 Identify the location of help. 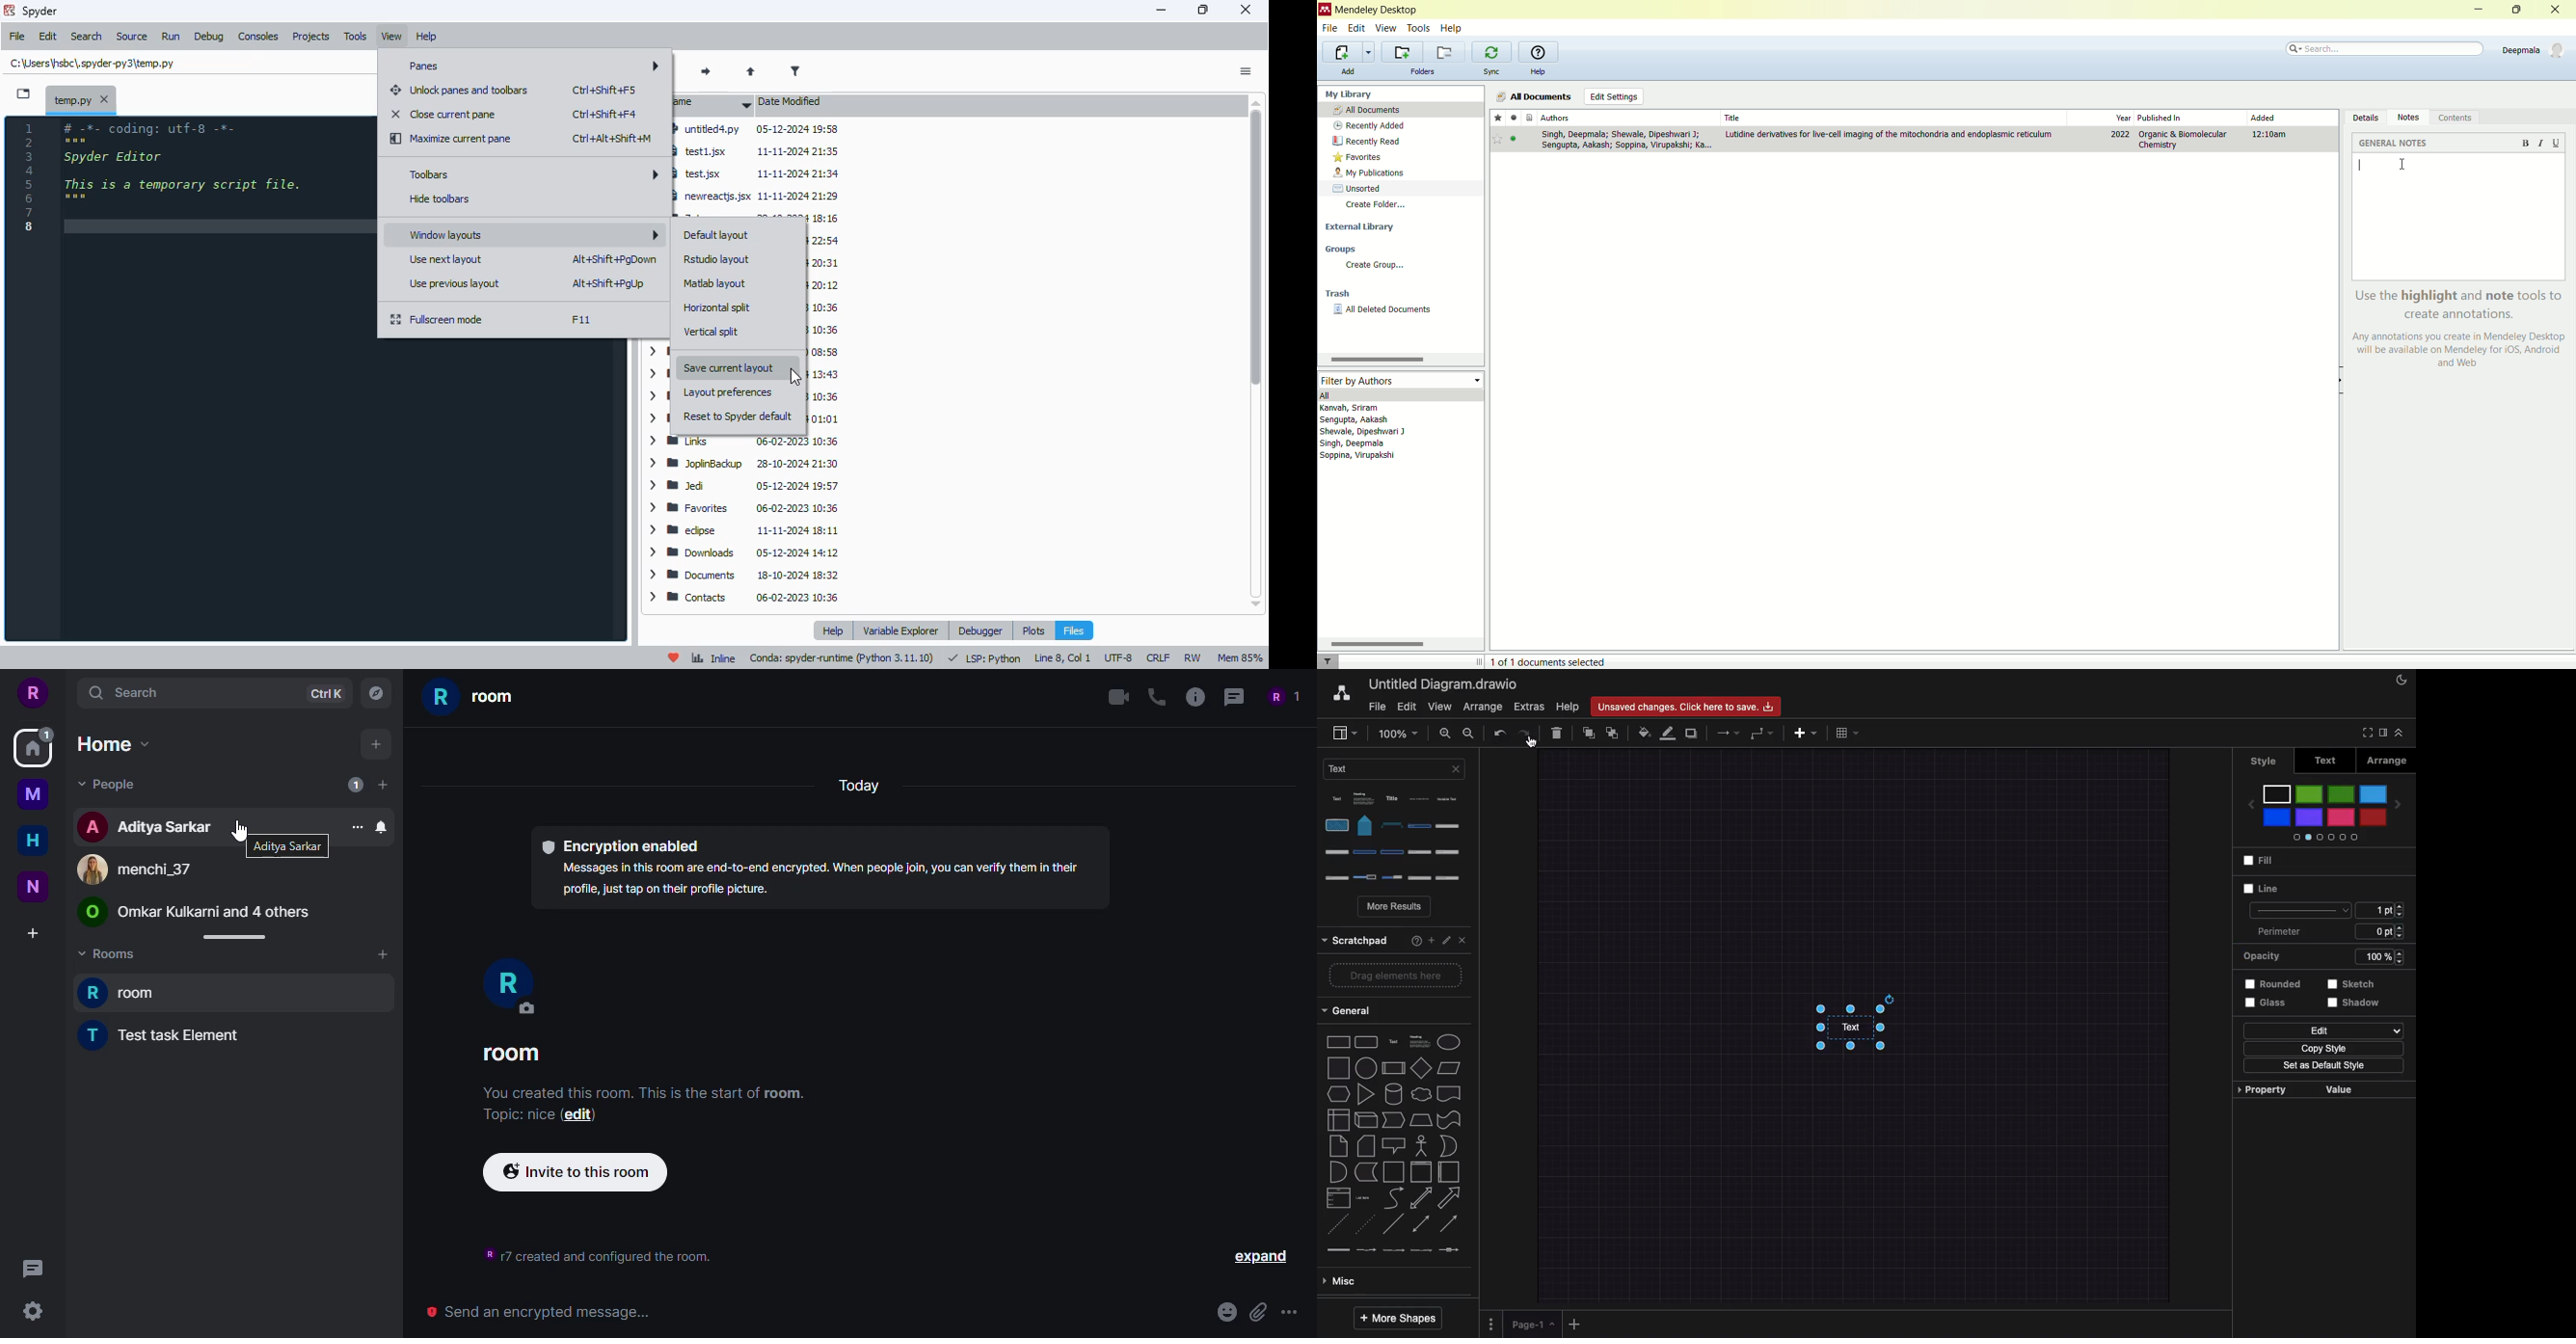
(834, 630).